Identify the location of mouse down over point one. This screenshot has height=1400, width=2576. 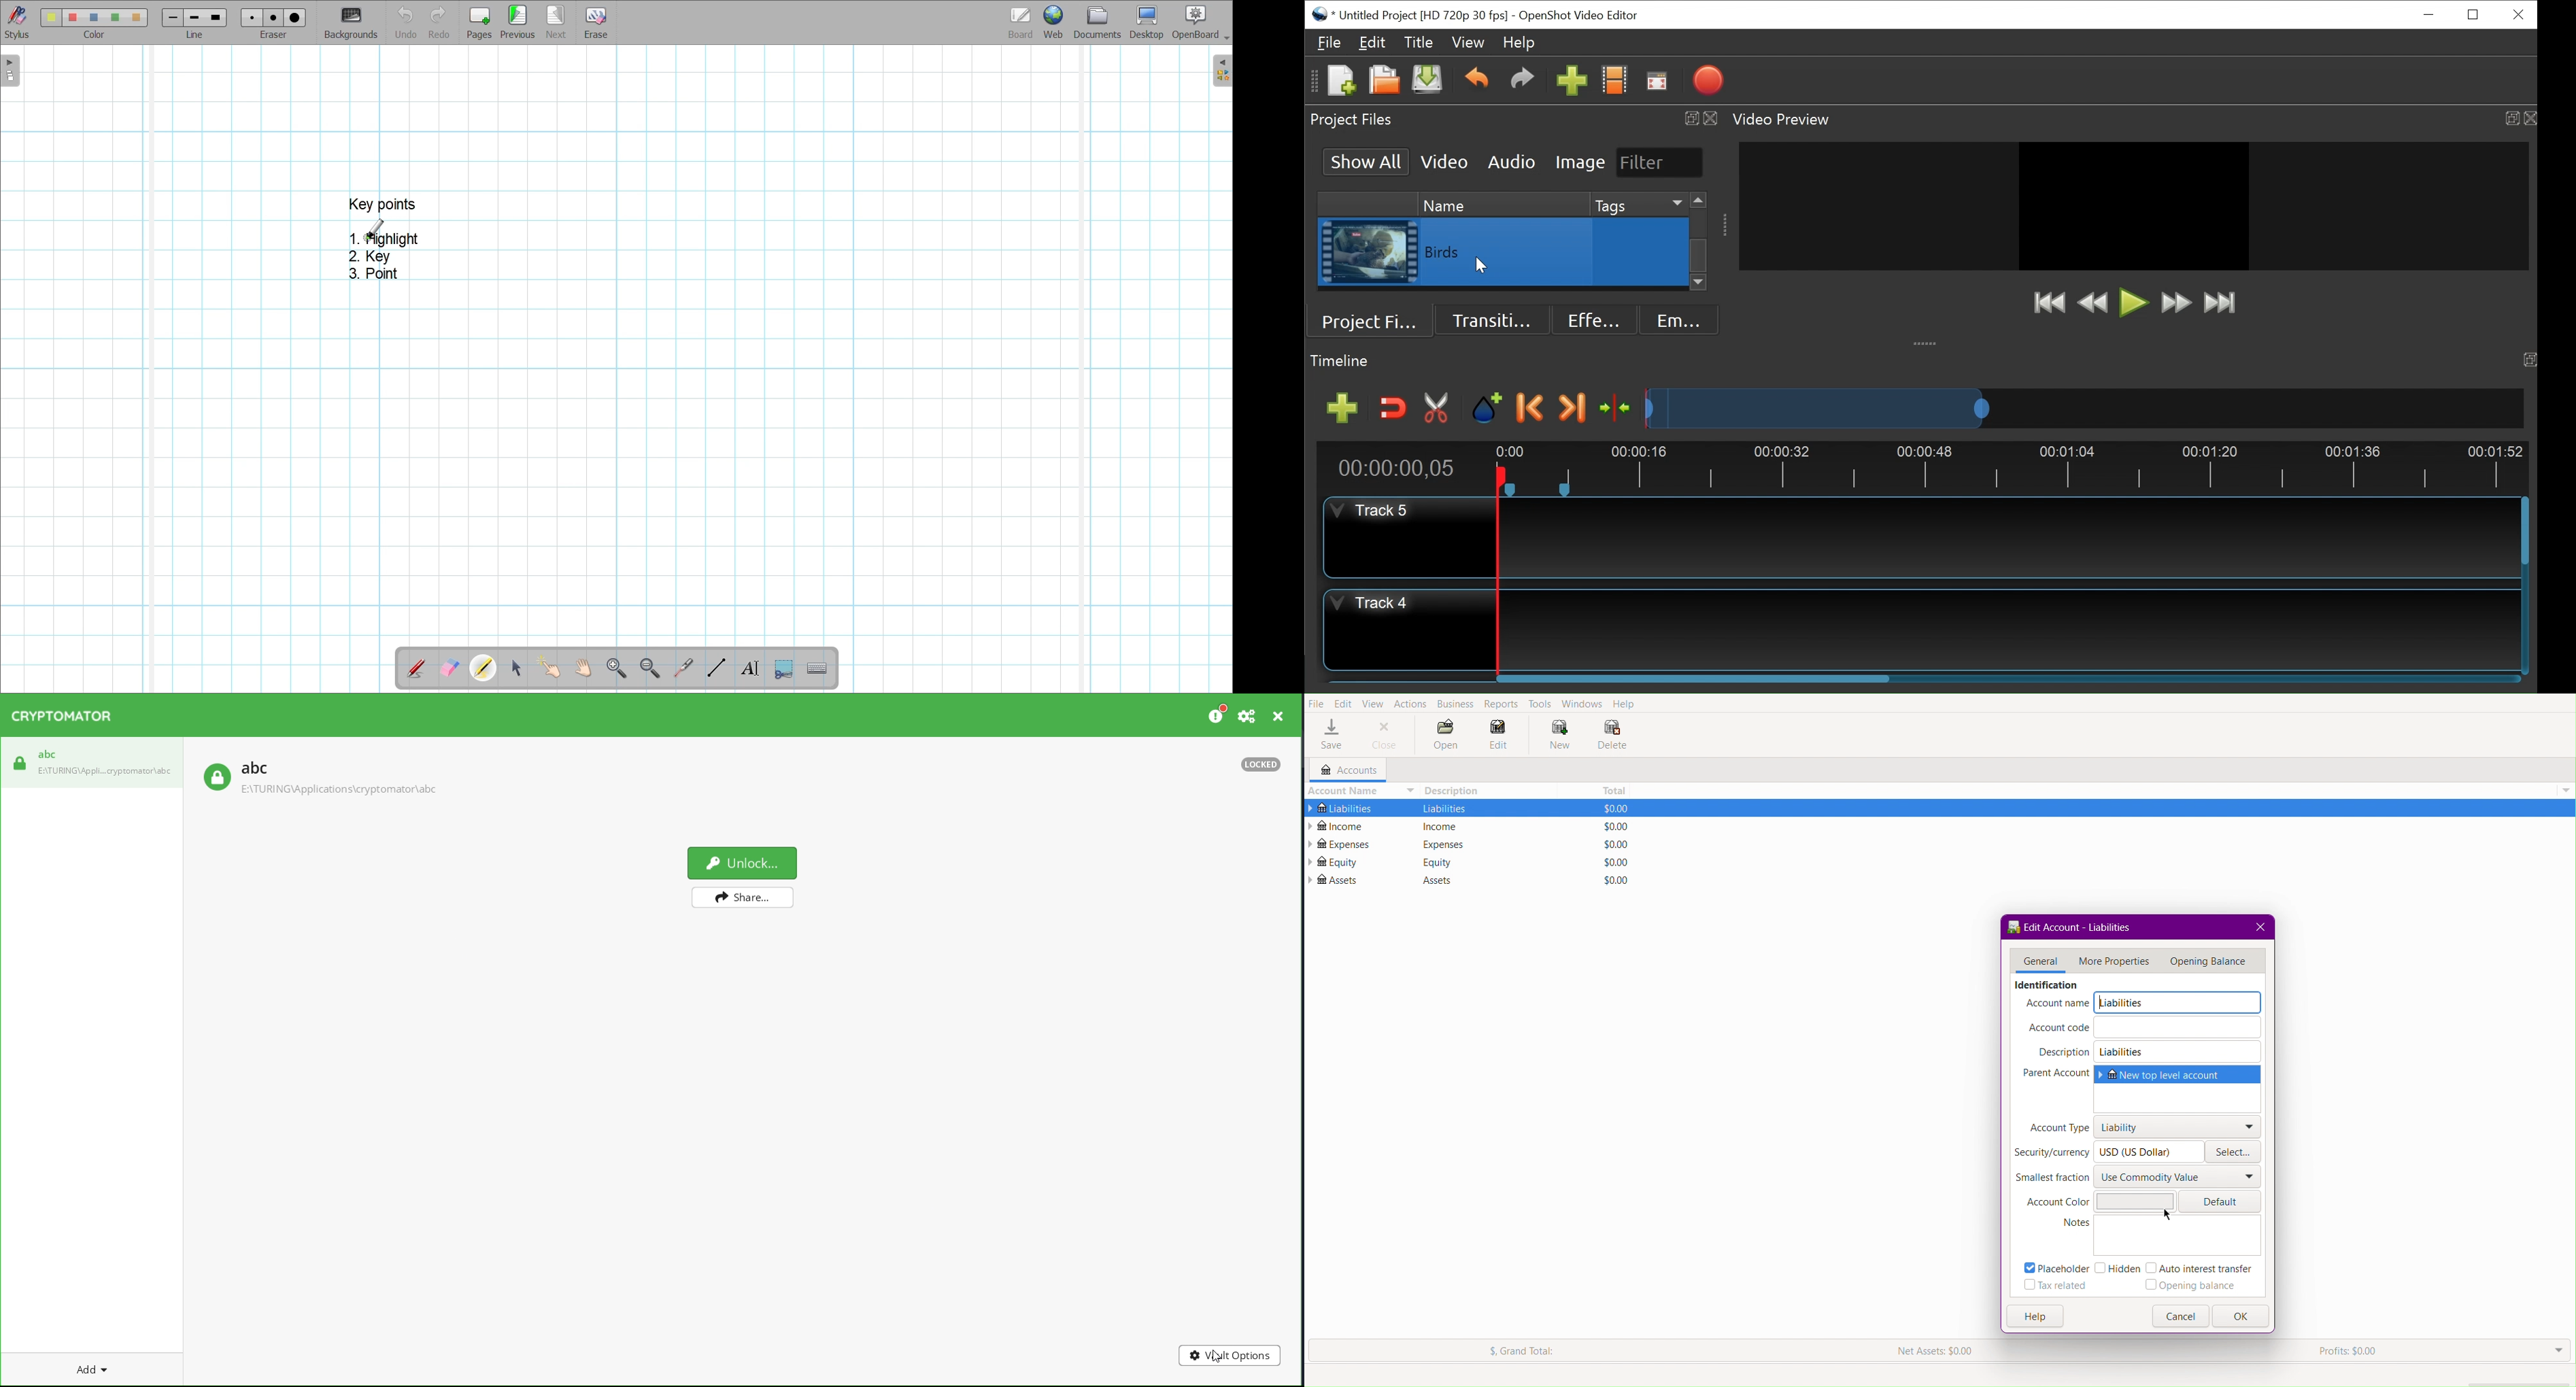
(376, 229).